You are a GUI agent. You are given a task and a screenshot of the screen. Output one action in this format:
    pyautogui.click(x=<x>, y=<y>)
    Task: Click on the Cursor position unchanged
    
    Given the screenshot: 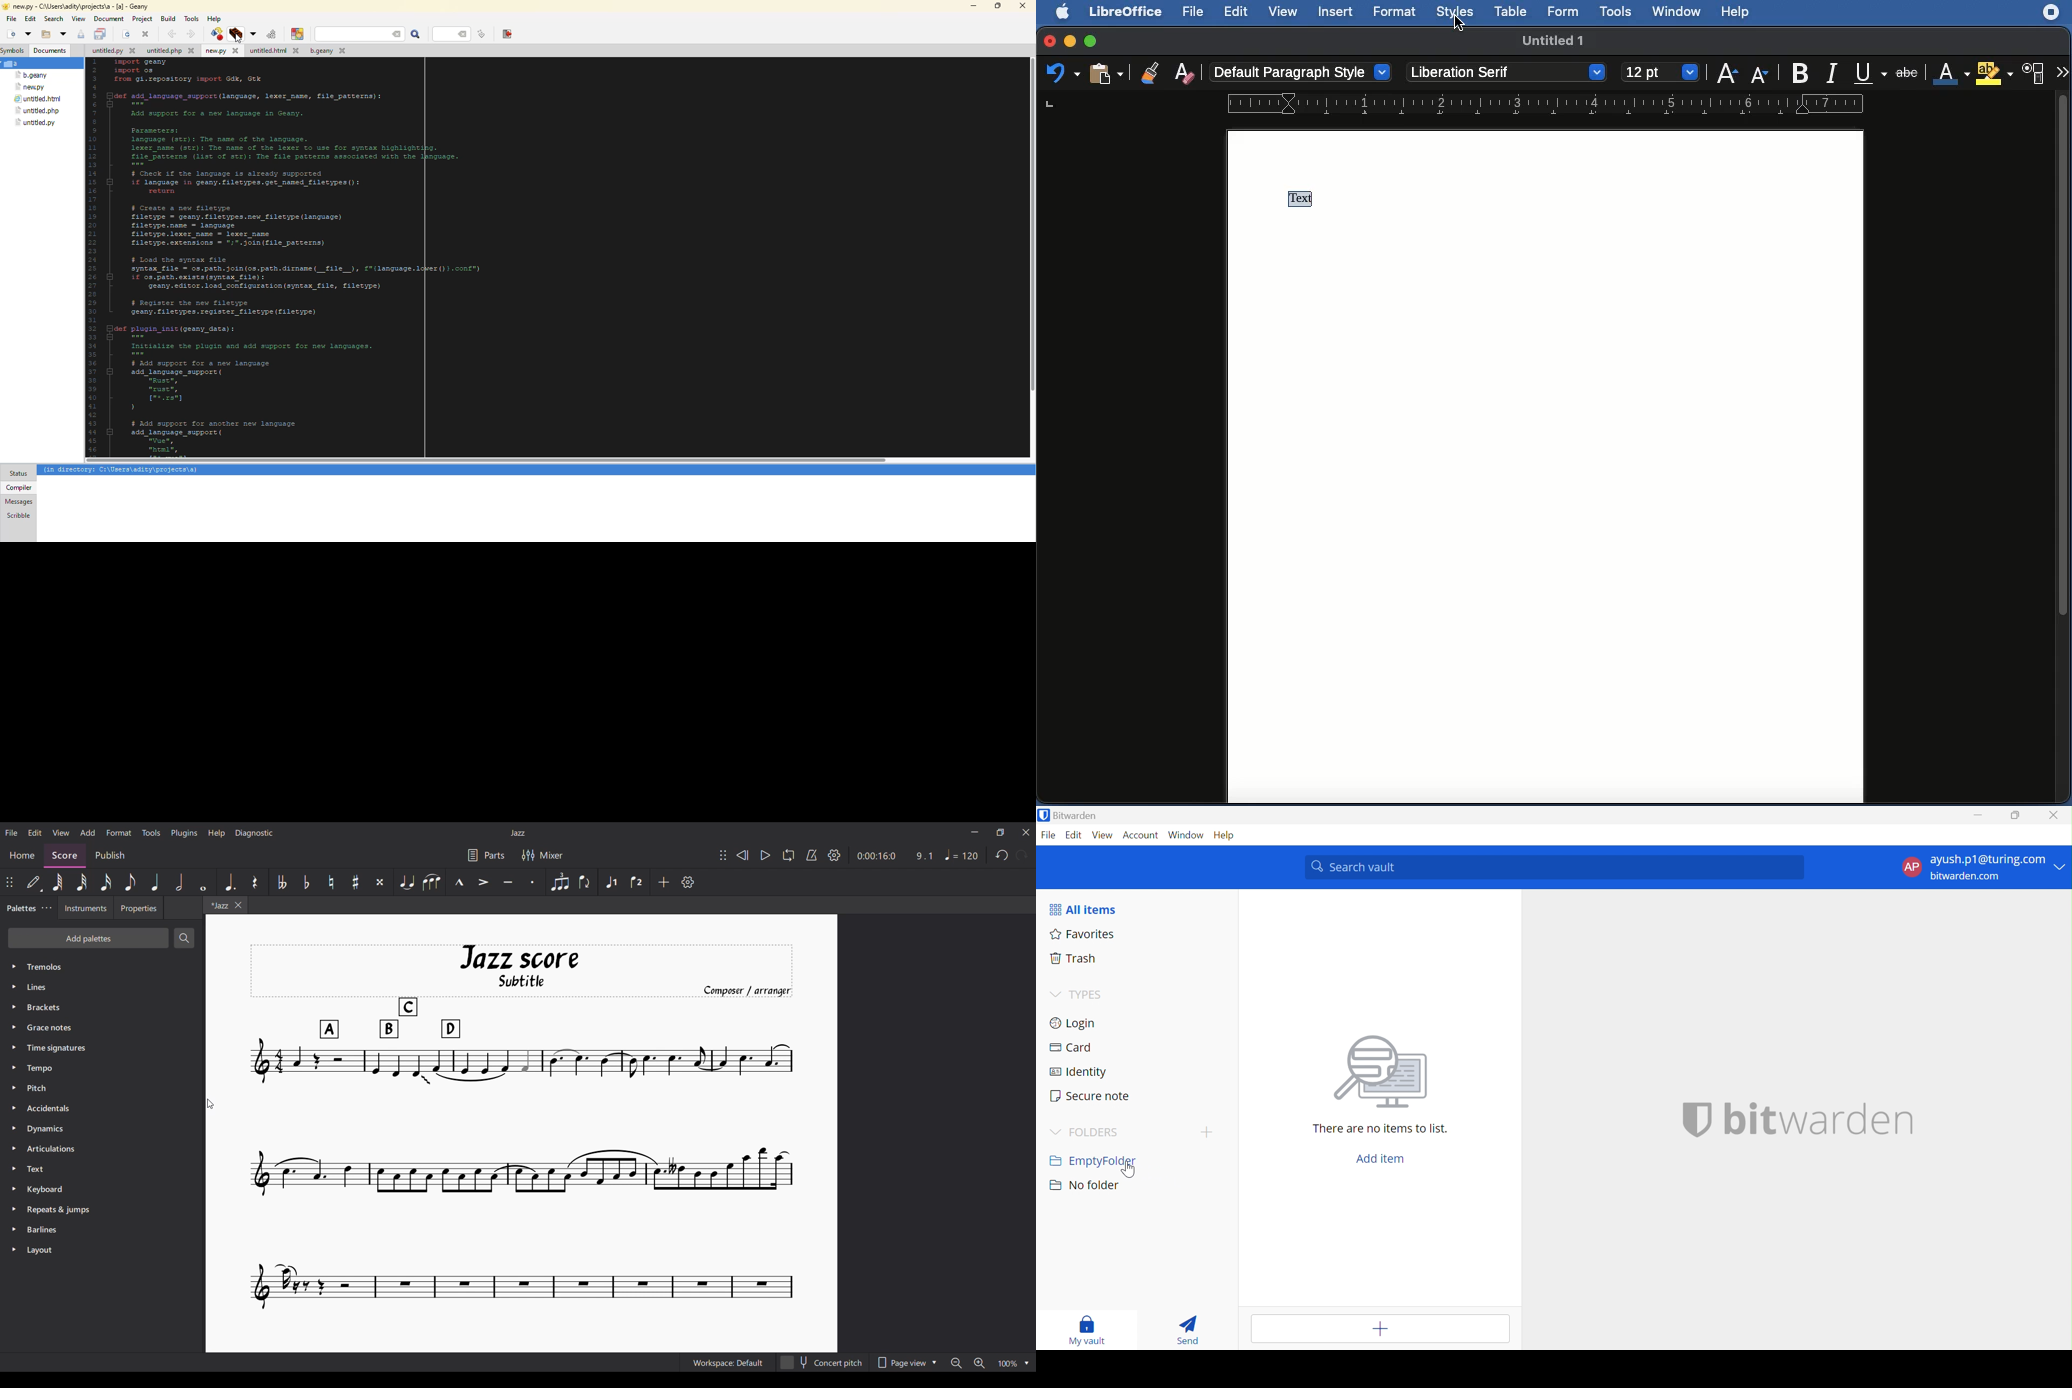 What is the action you would take?
    pyautogui.click(x=210, y=1104)
    